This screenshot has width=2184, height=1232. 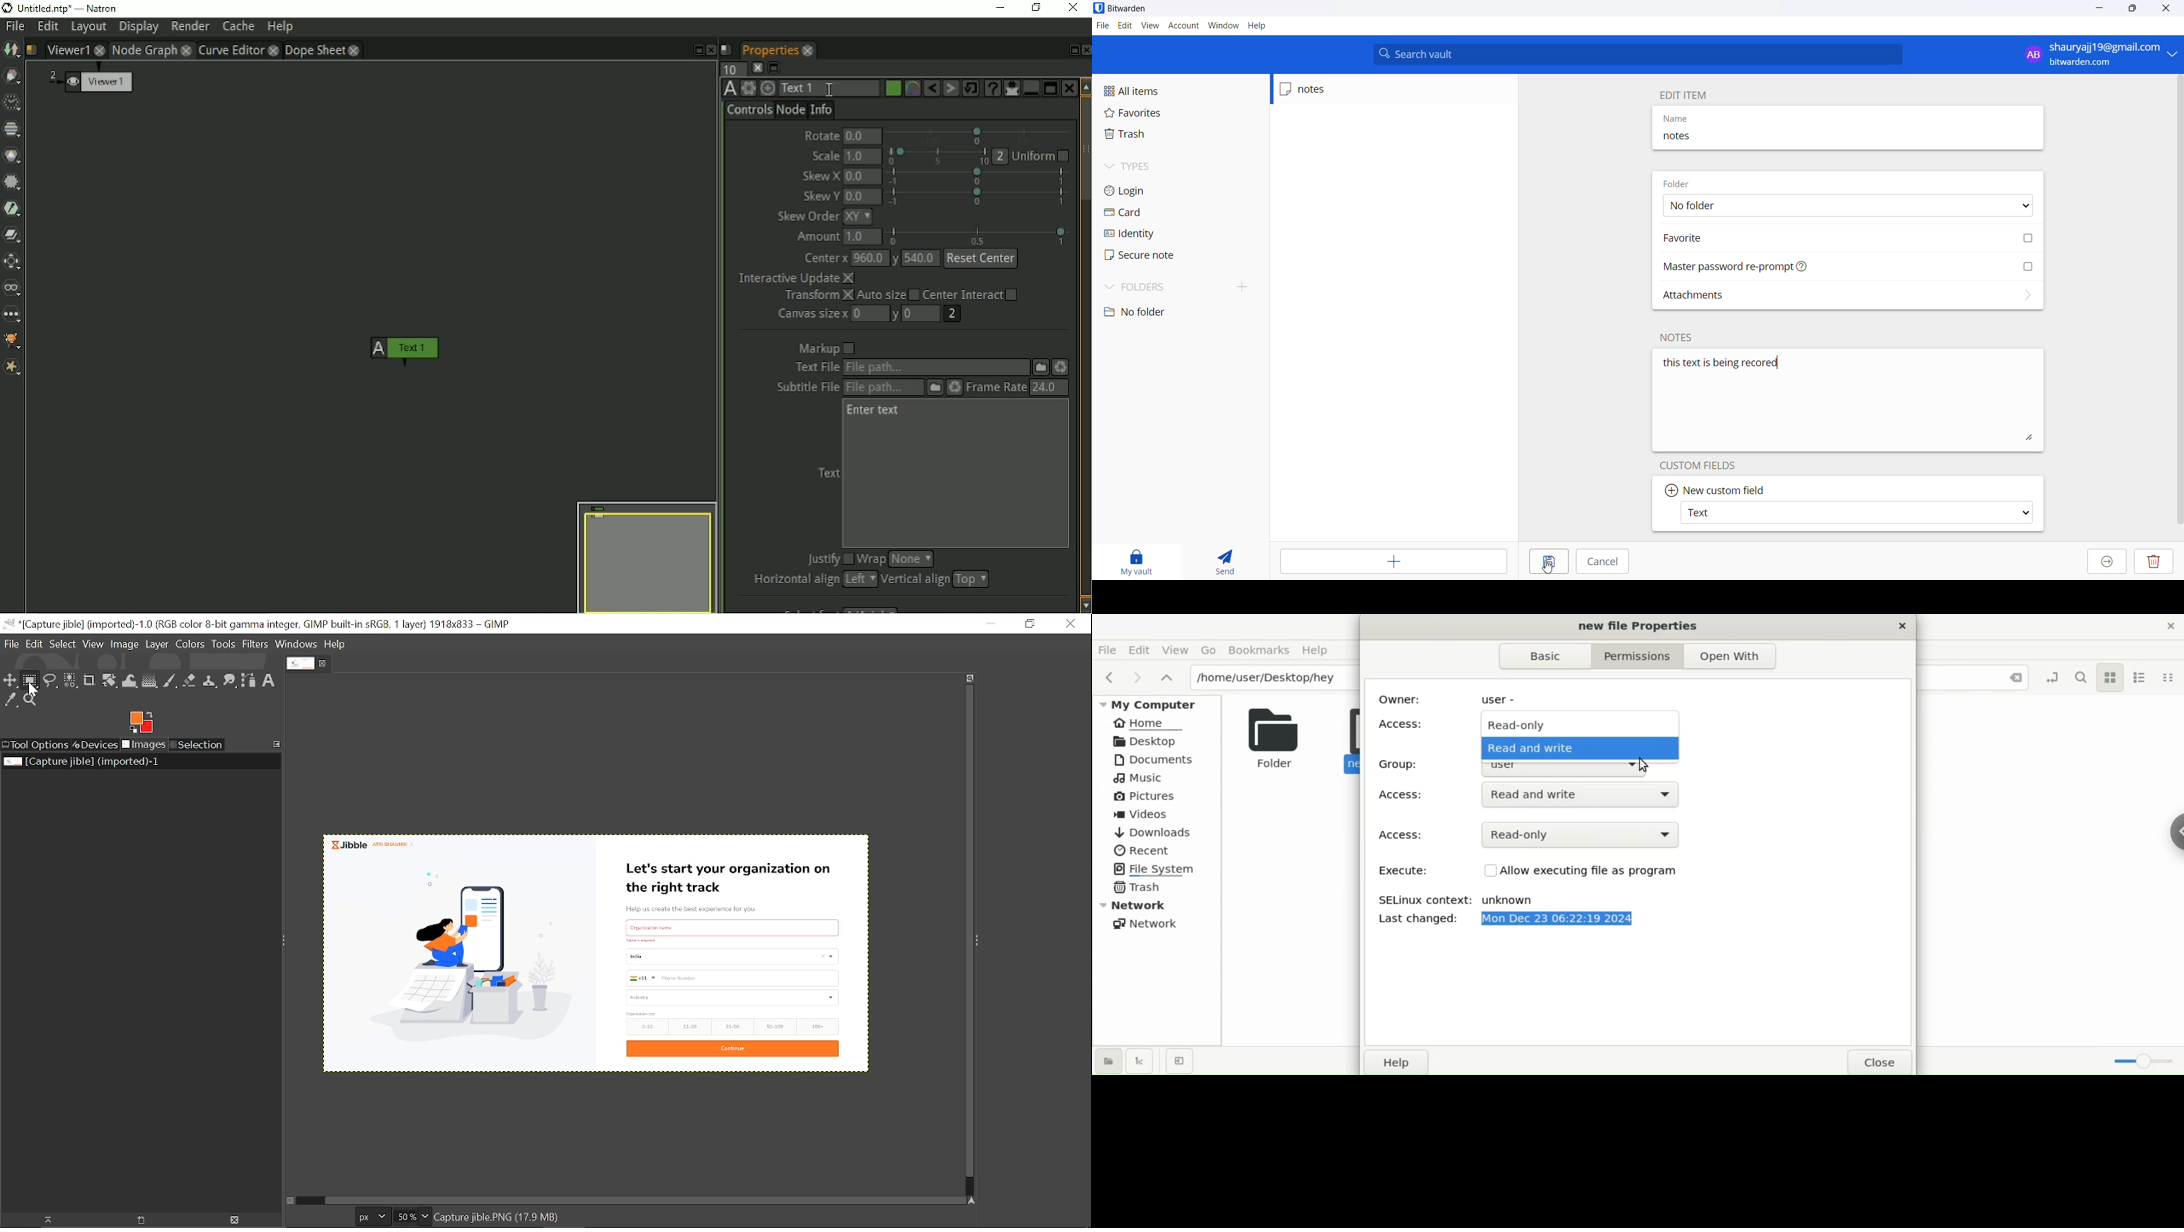 What do you see at coordinates (1149, 815) in the screenshot?
I see `Videos` at bounding box center [1149, 815].